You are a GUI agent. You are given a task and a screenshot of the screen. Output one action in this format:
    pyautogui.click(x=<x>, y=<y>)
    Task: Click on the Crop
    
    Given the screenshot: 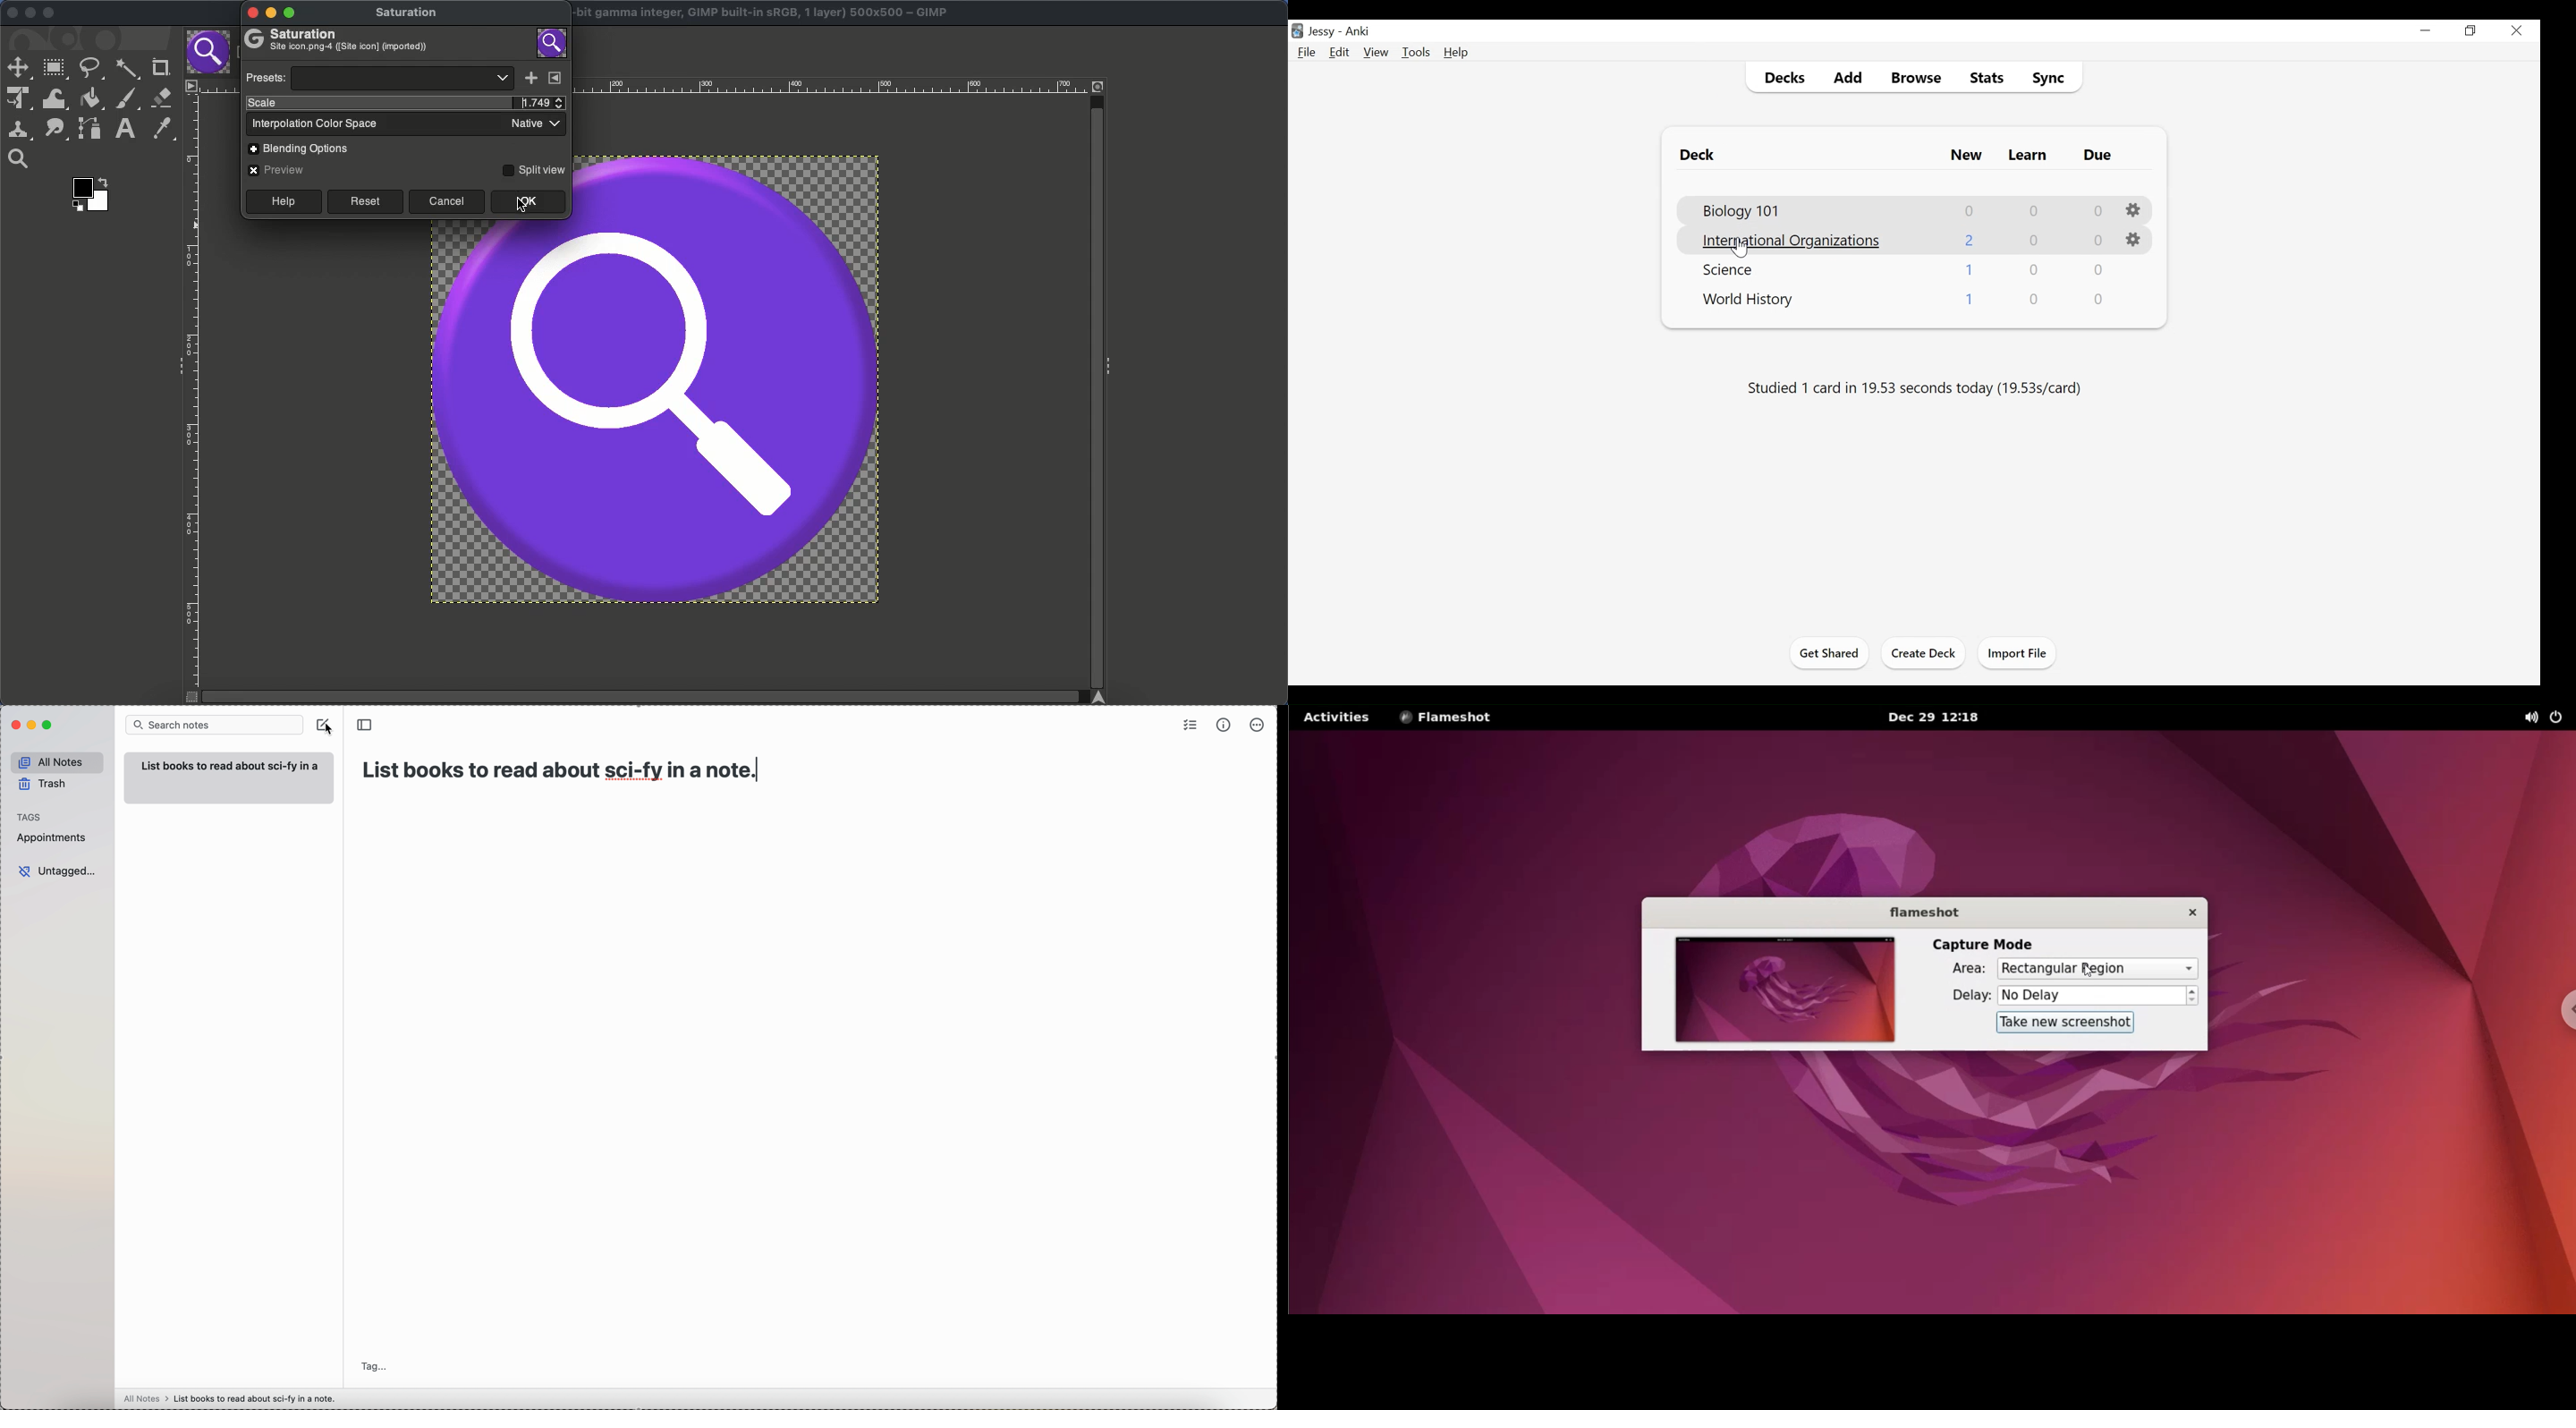 What is the action you would take?
    pyautogui.click(x=160, y=65)
    